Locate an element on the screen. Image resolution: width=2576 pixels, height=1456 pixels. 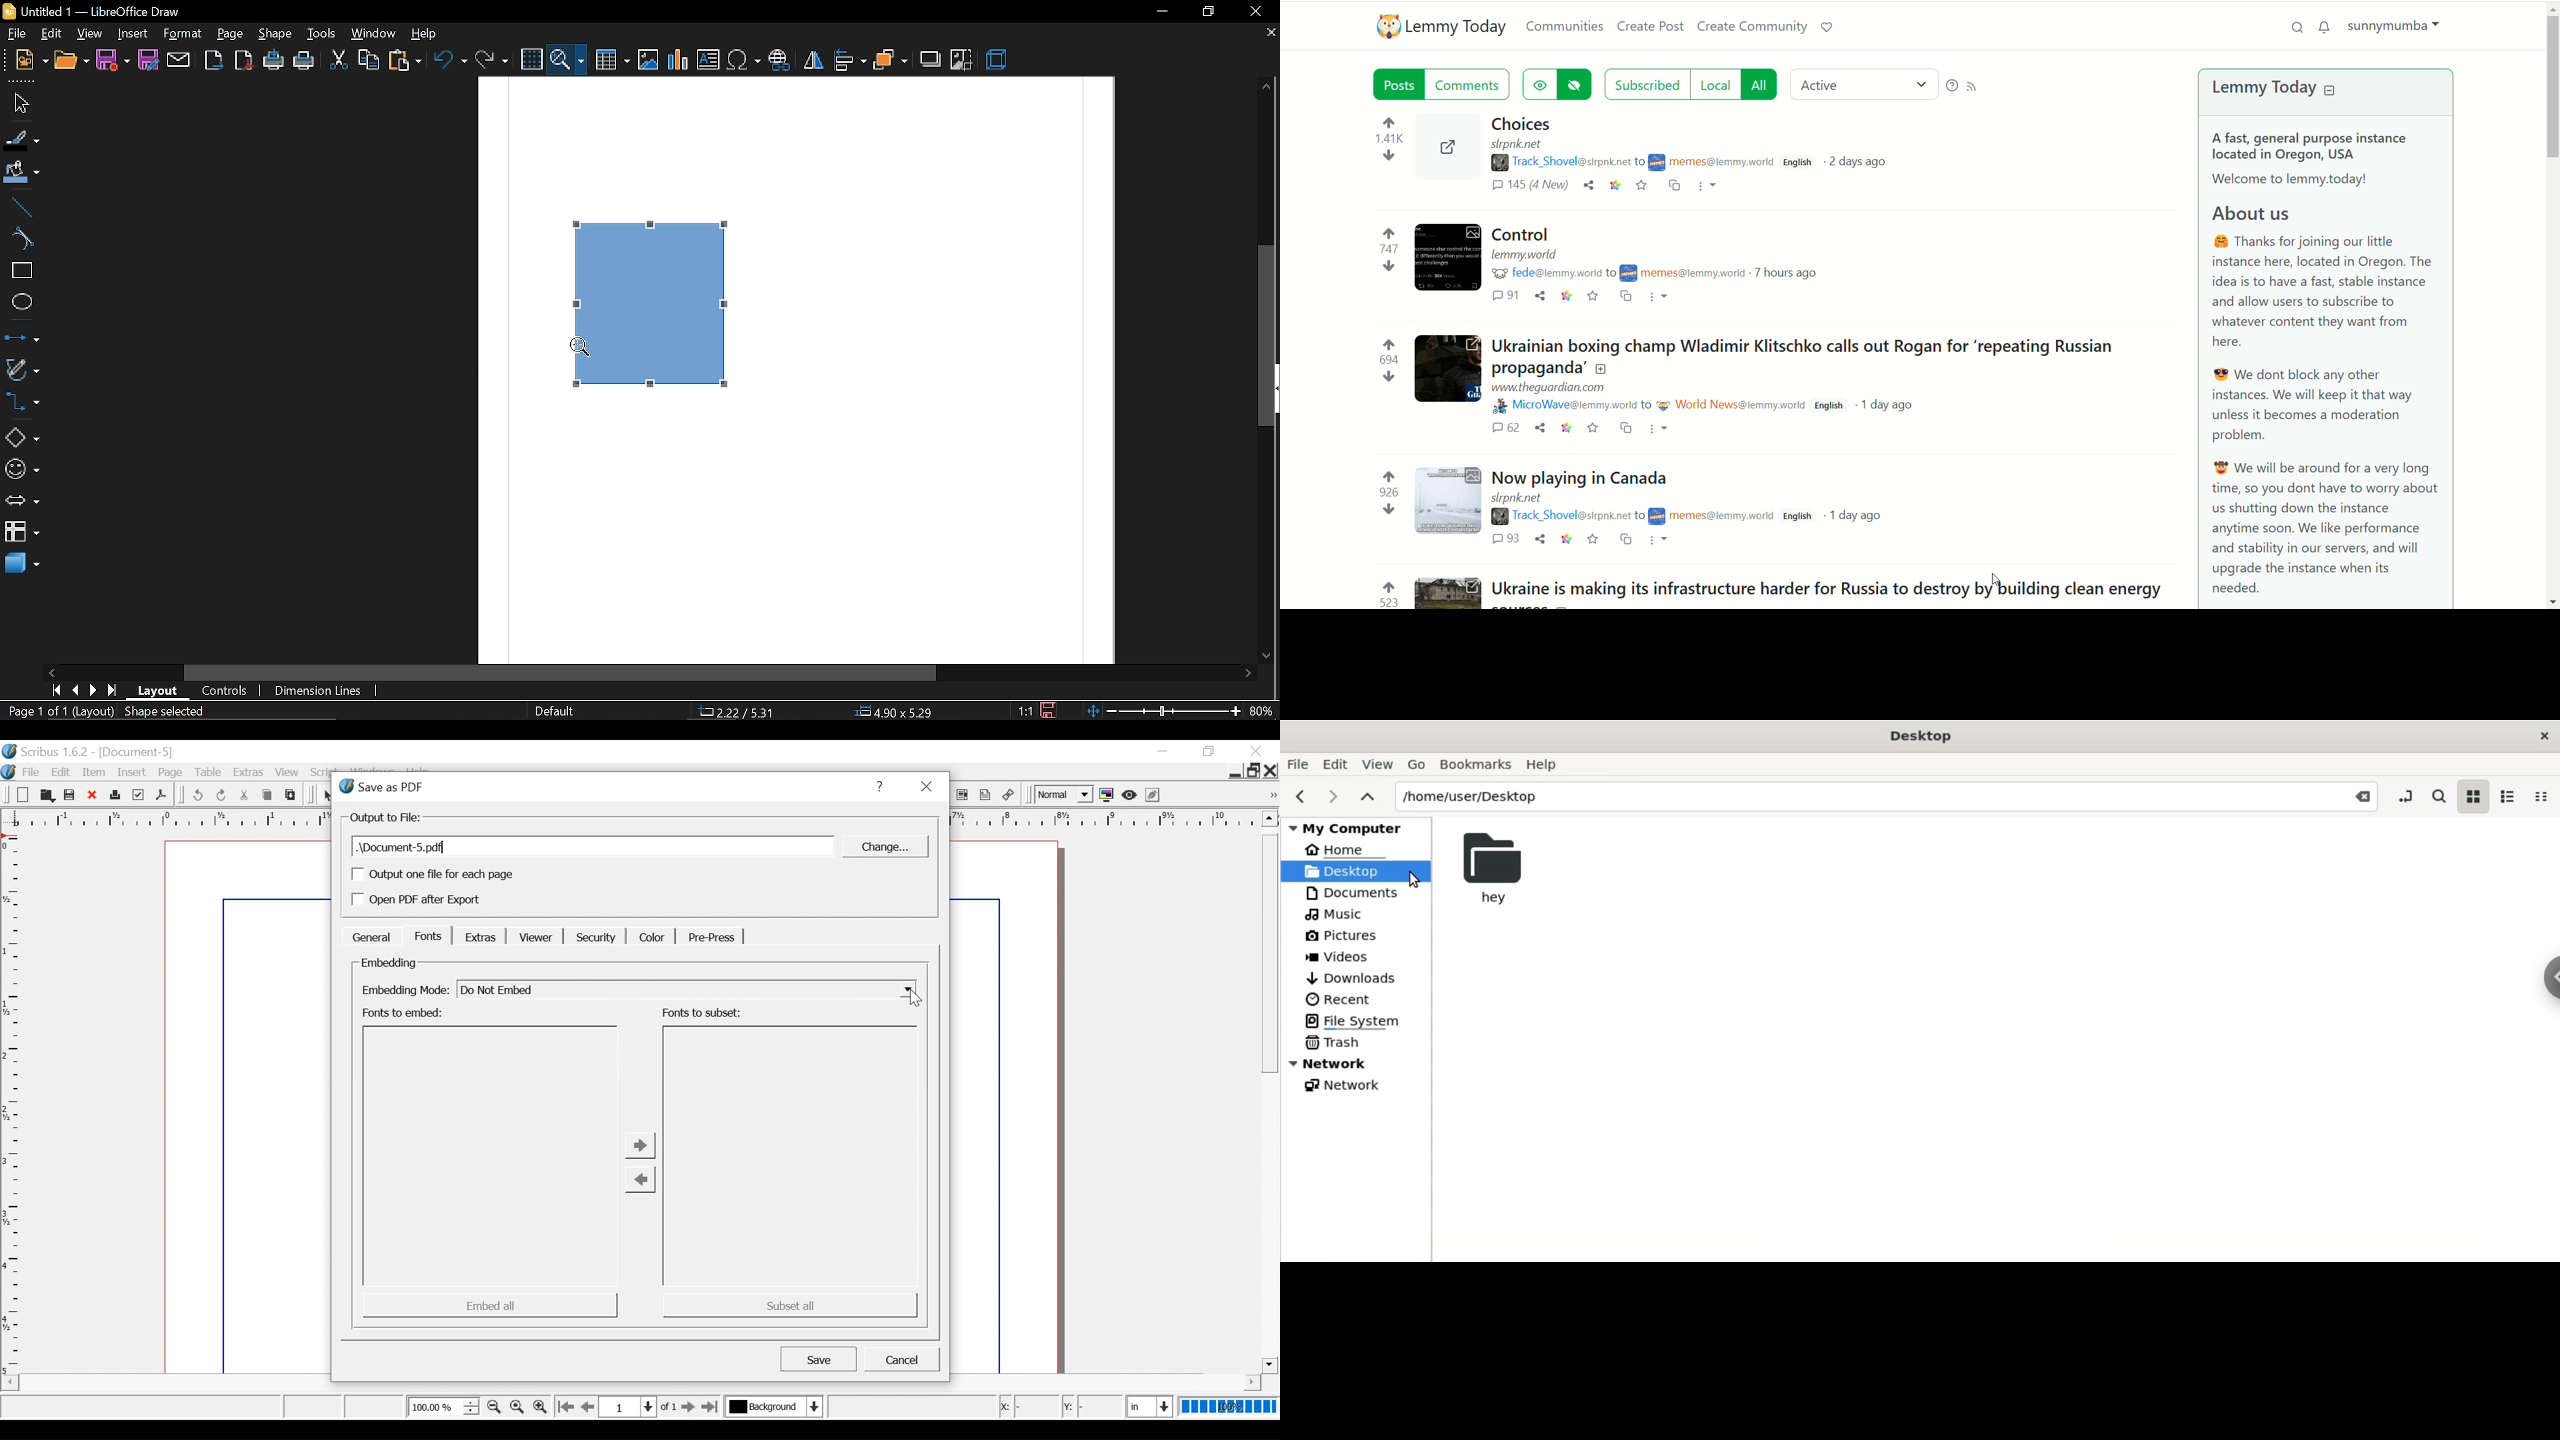
page style is located at coordinates (556, 712).